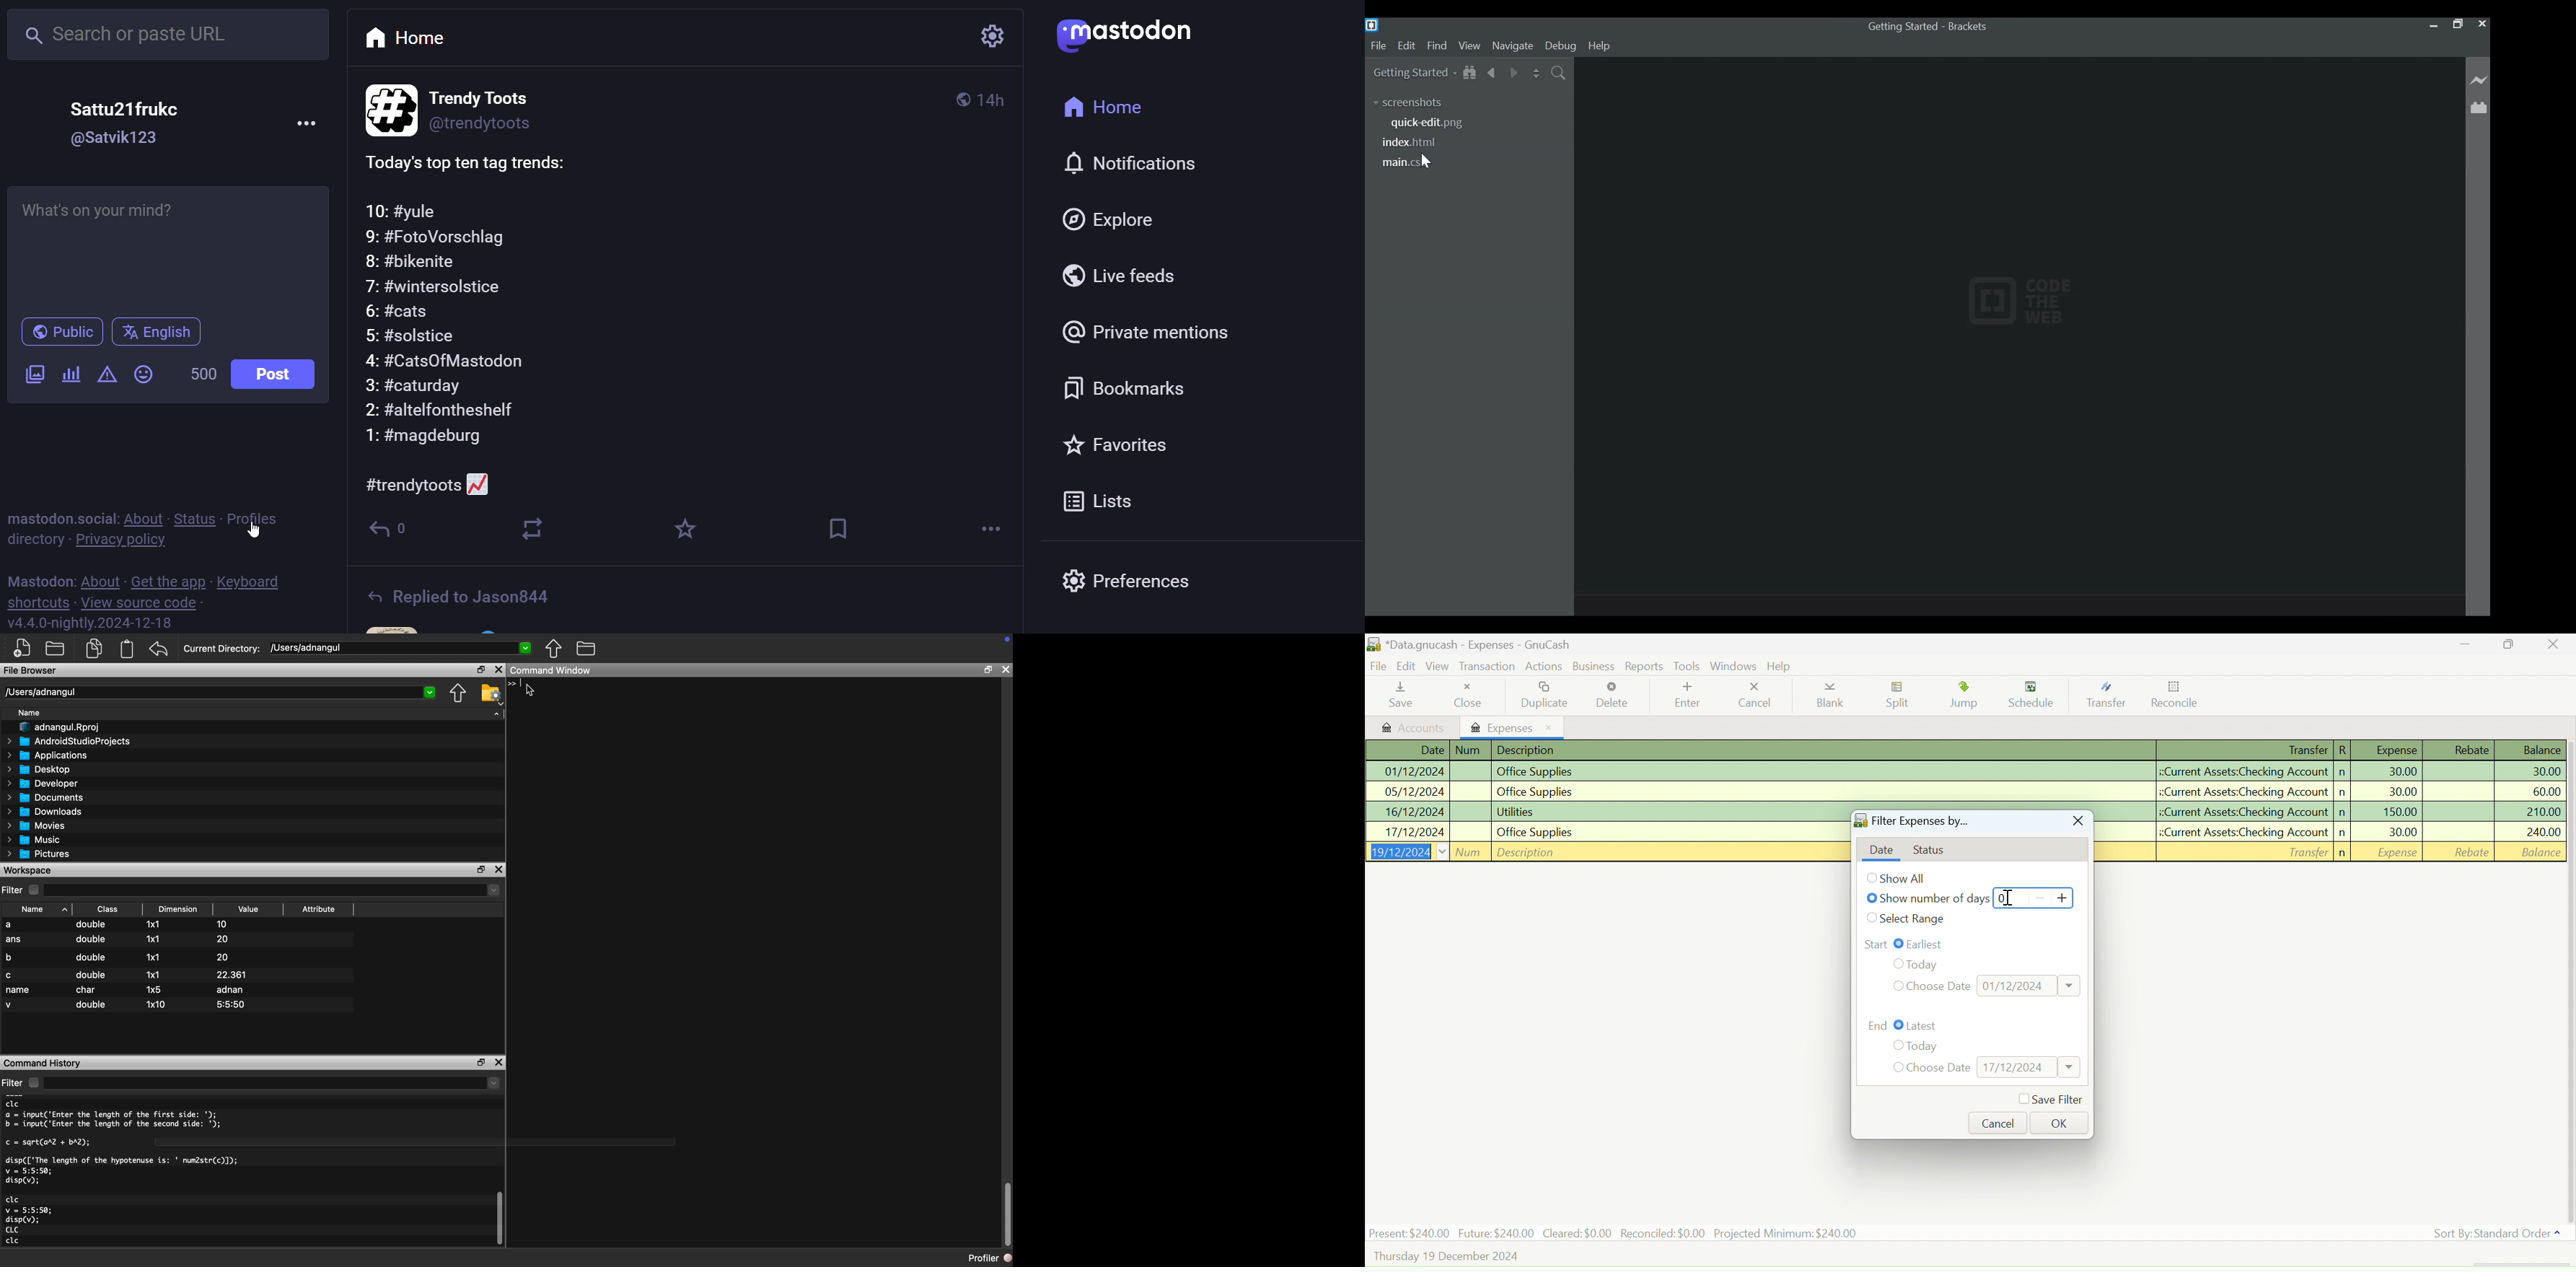  I want to click on content warning, so click(107, 375).